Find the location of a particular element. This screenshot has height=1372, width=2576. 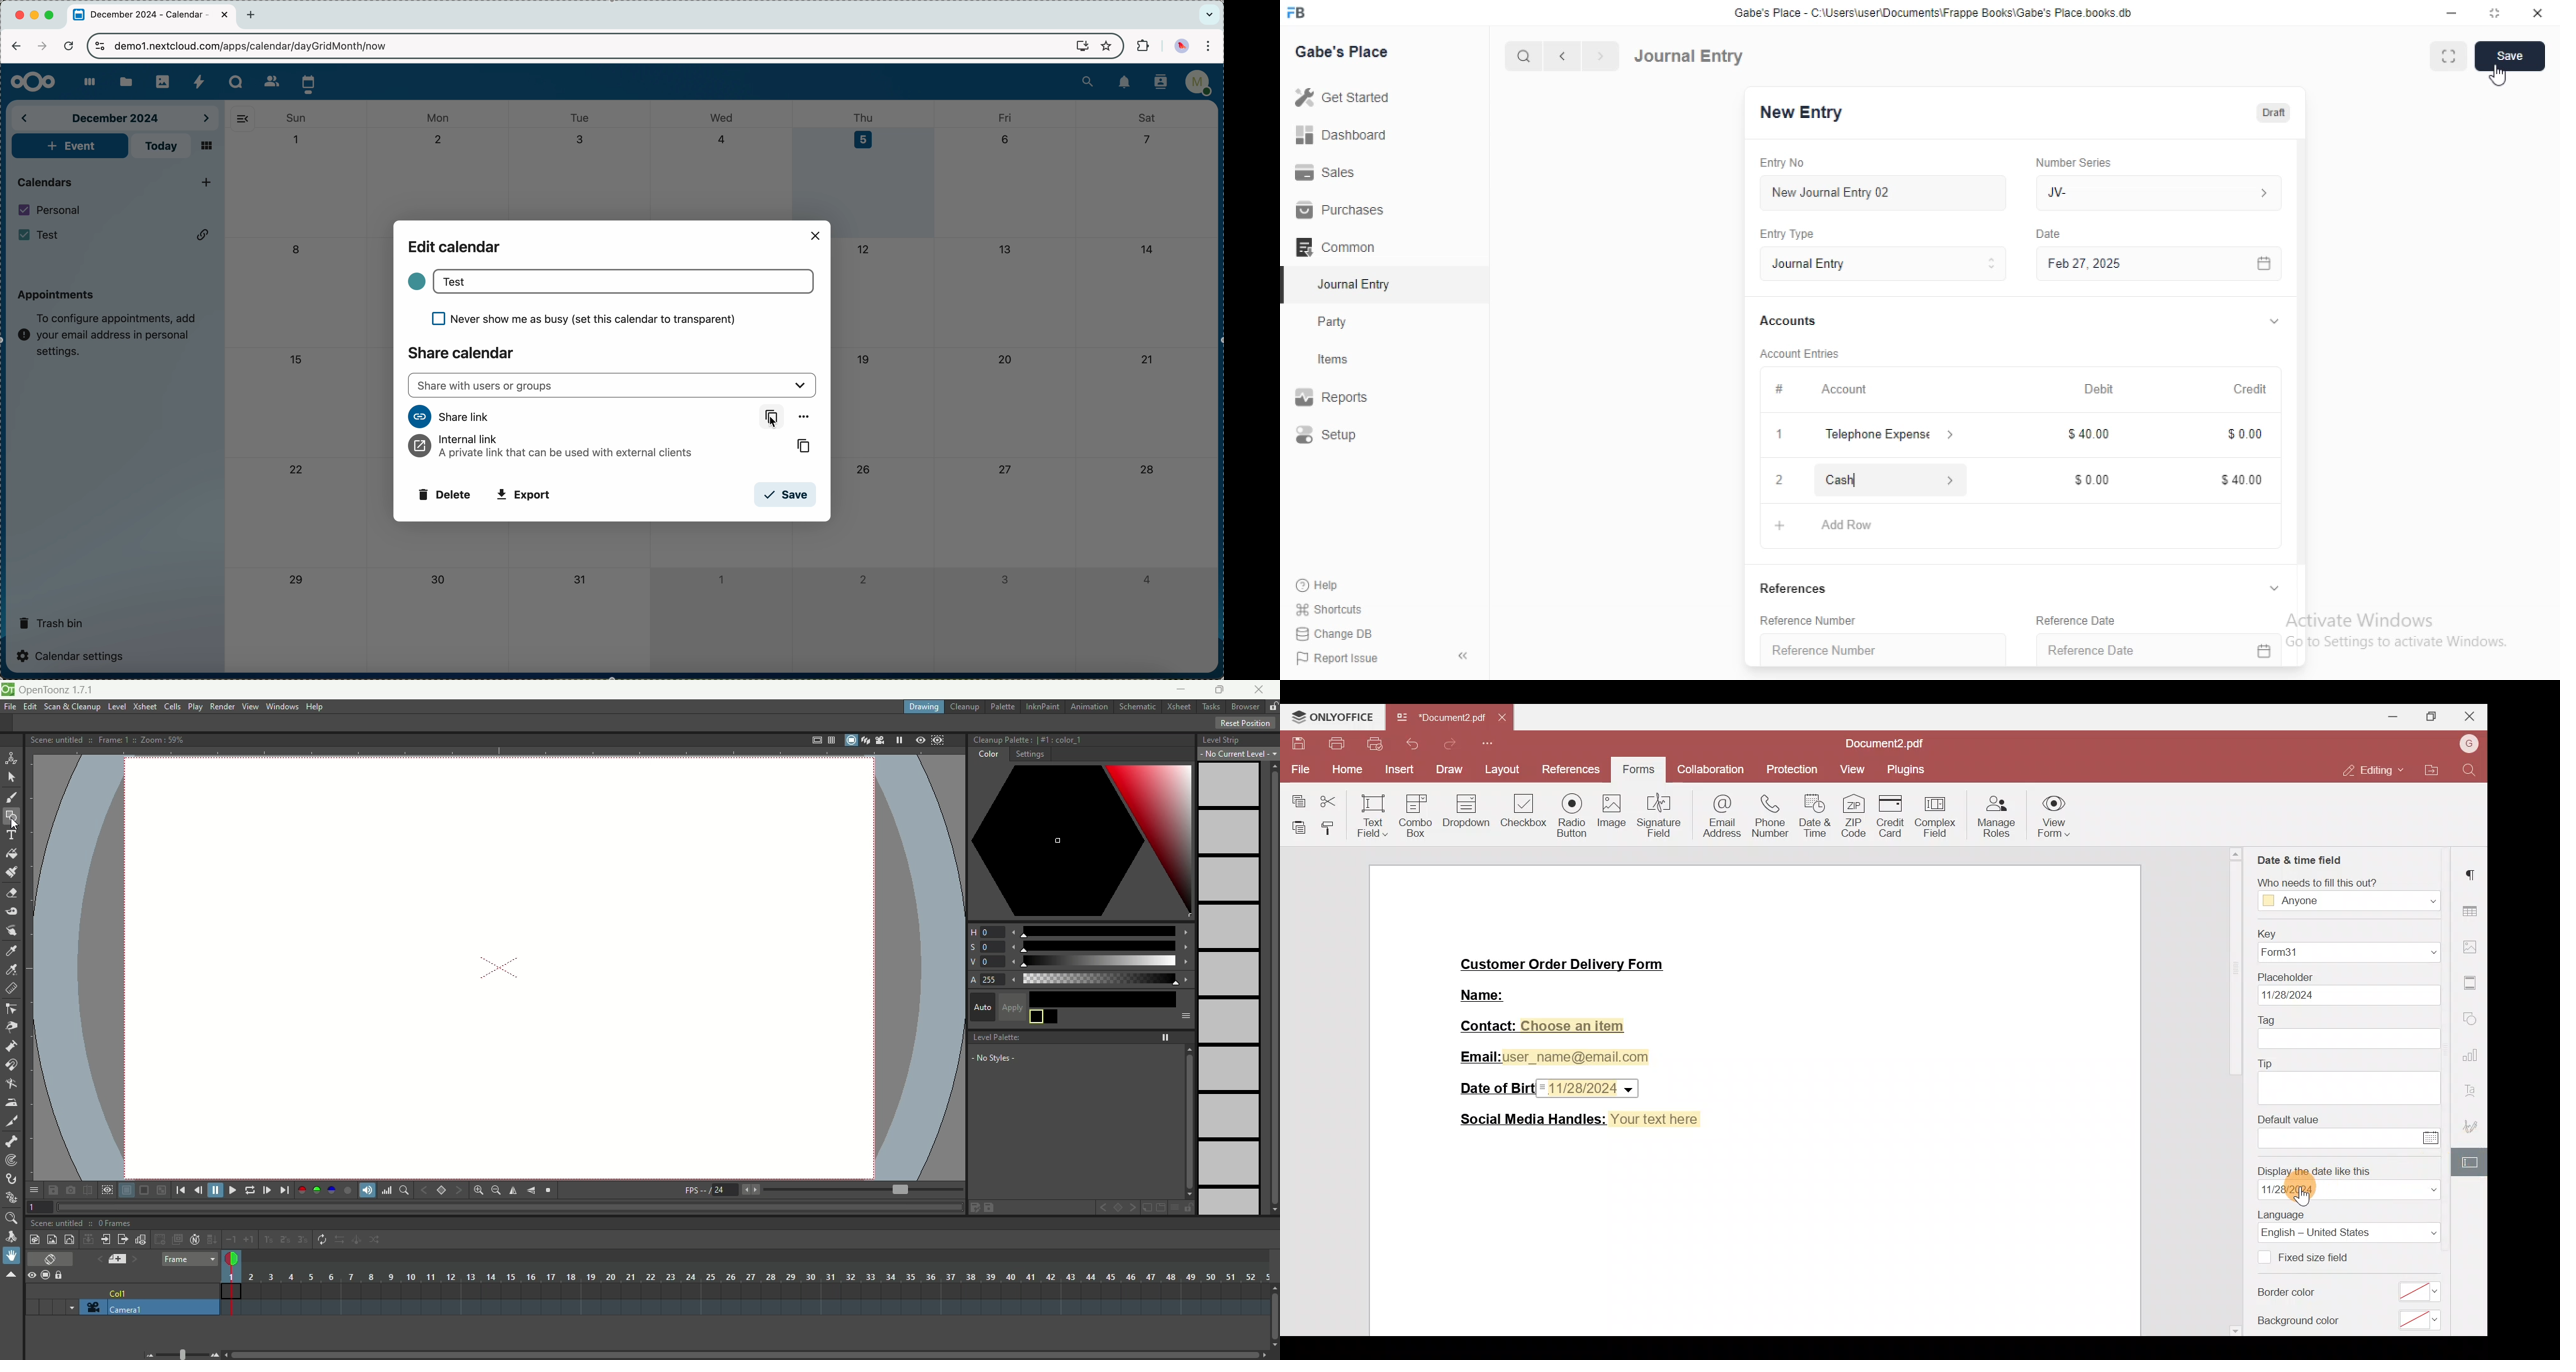

2 is located at coordinates (1778, 480).